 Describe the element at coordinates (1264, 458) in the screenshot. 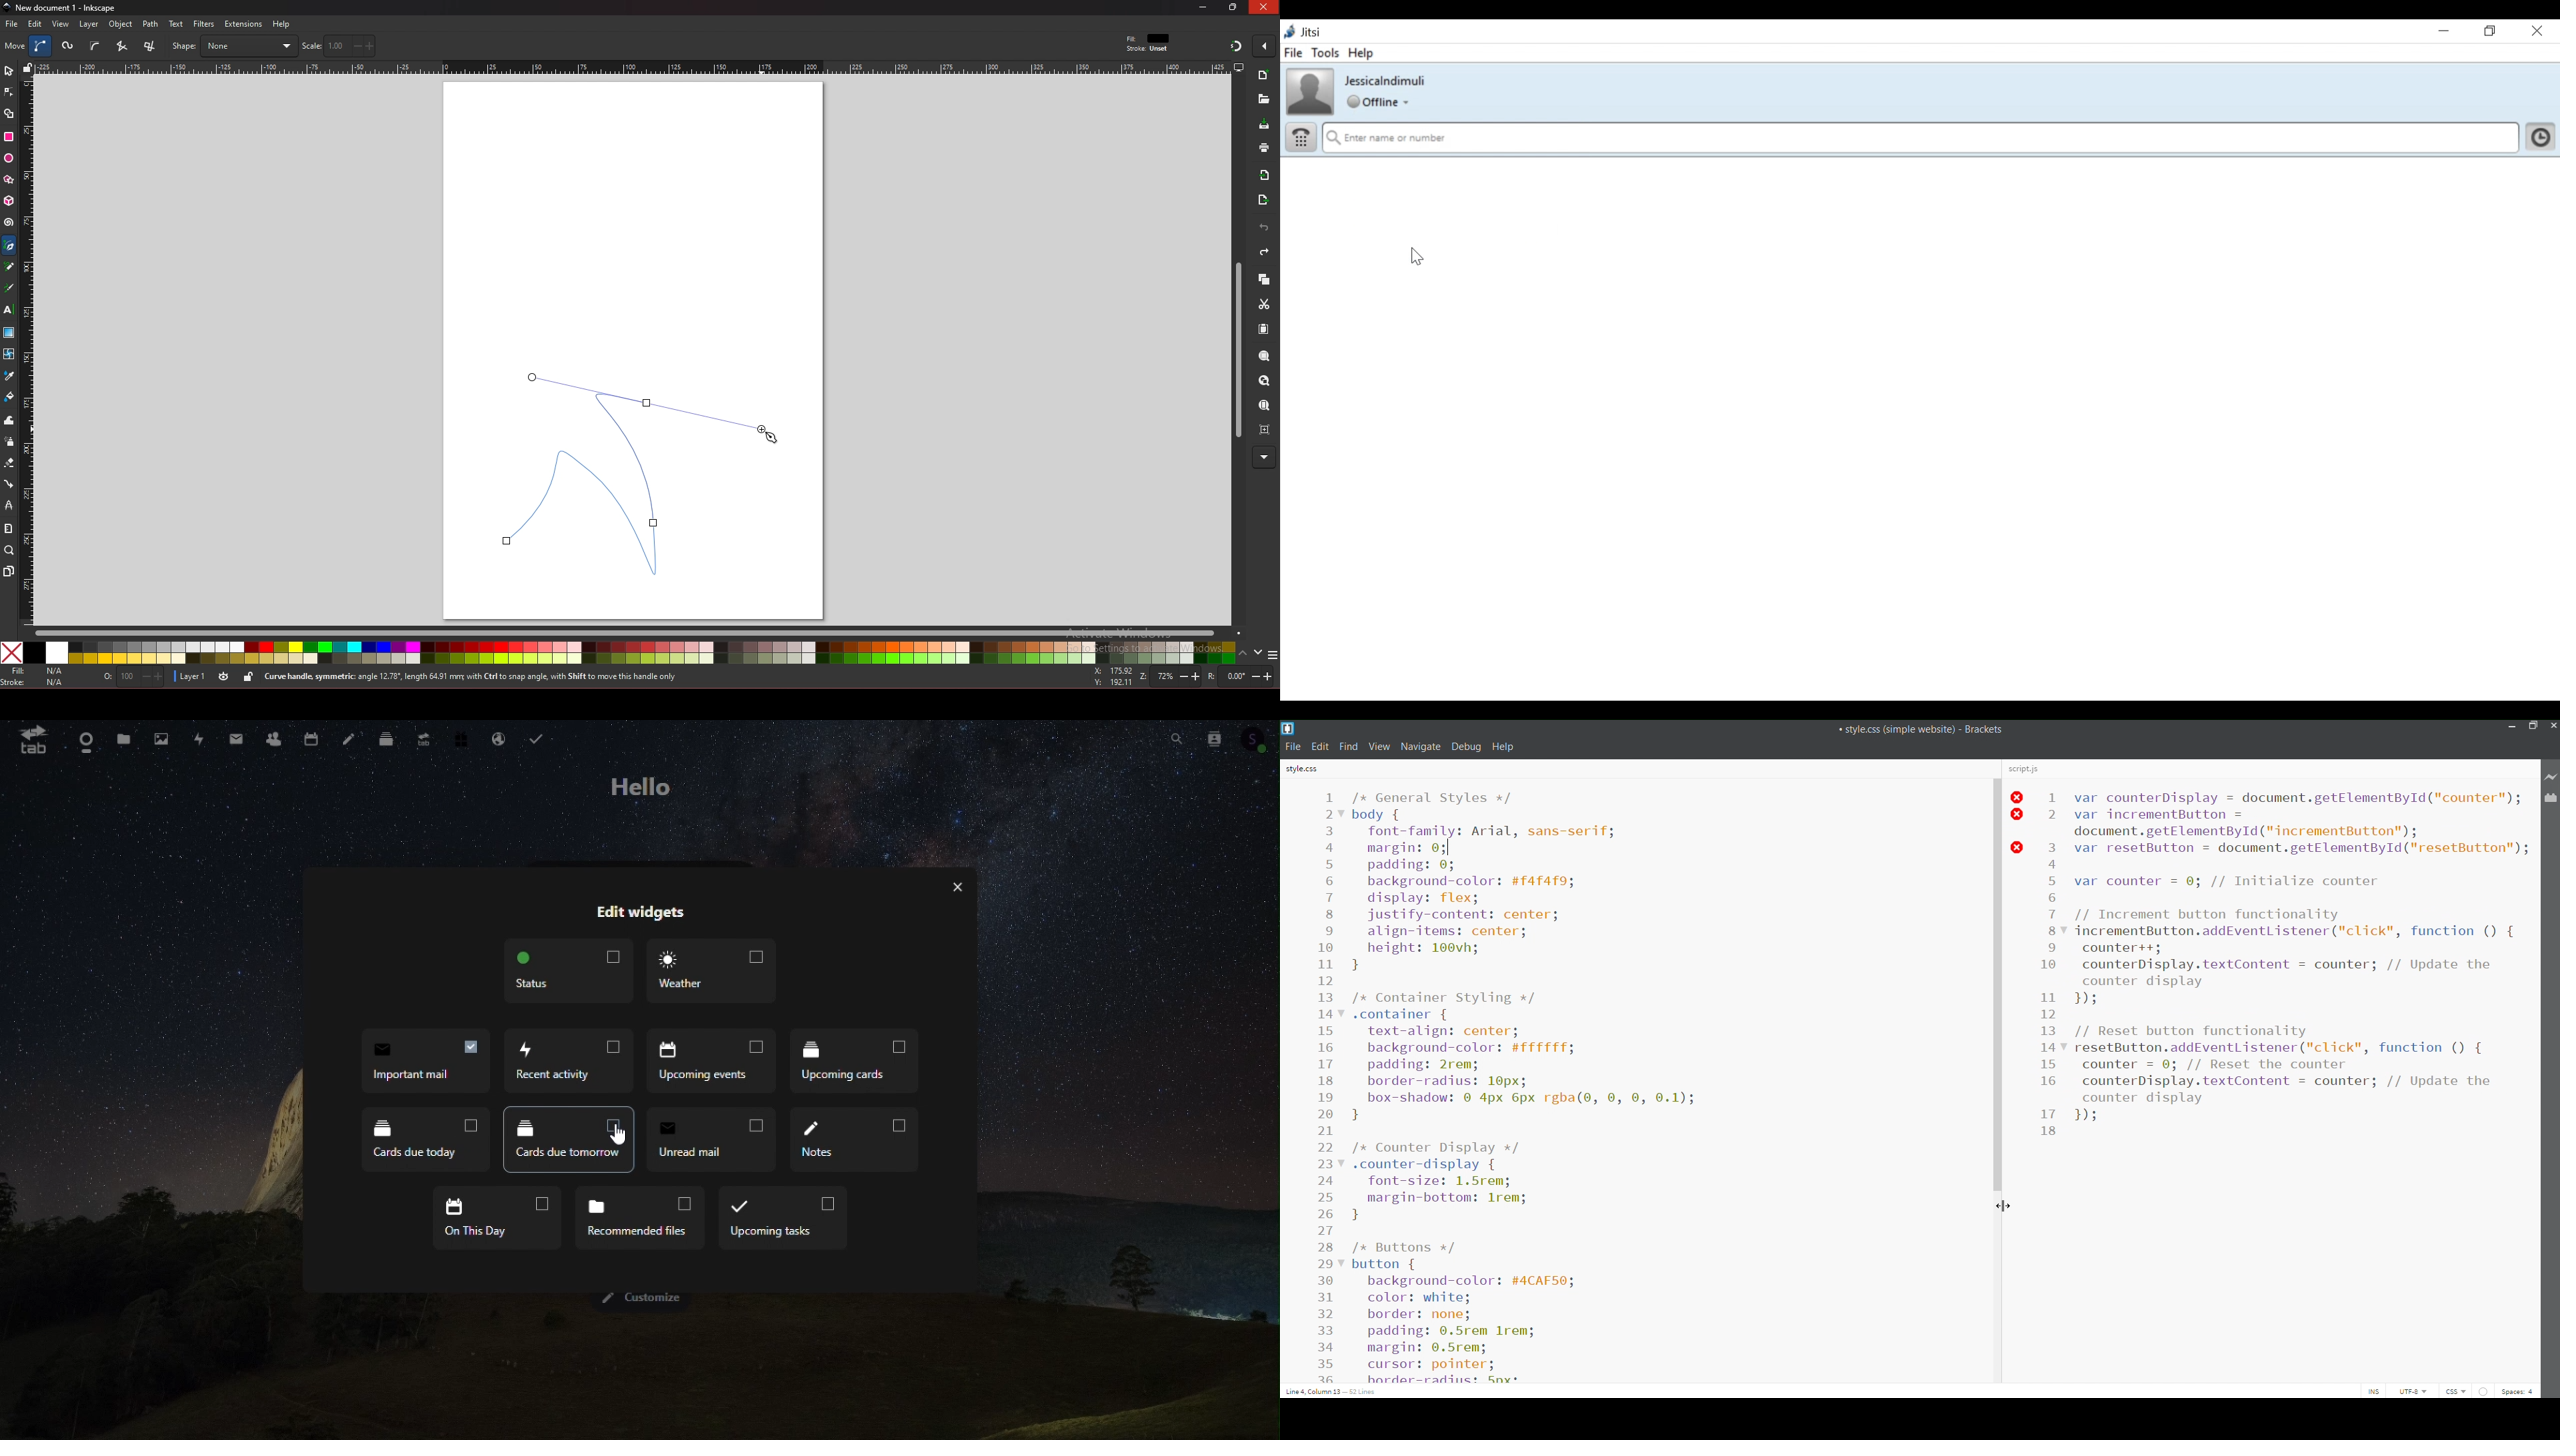

I see `more` at that location.